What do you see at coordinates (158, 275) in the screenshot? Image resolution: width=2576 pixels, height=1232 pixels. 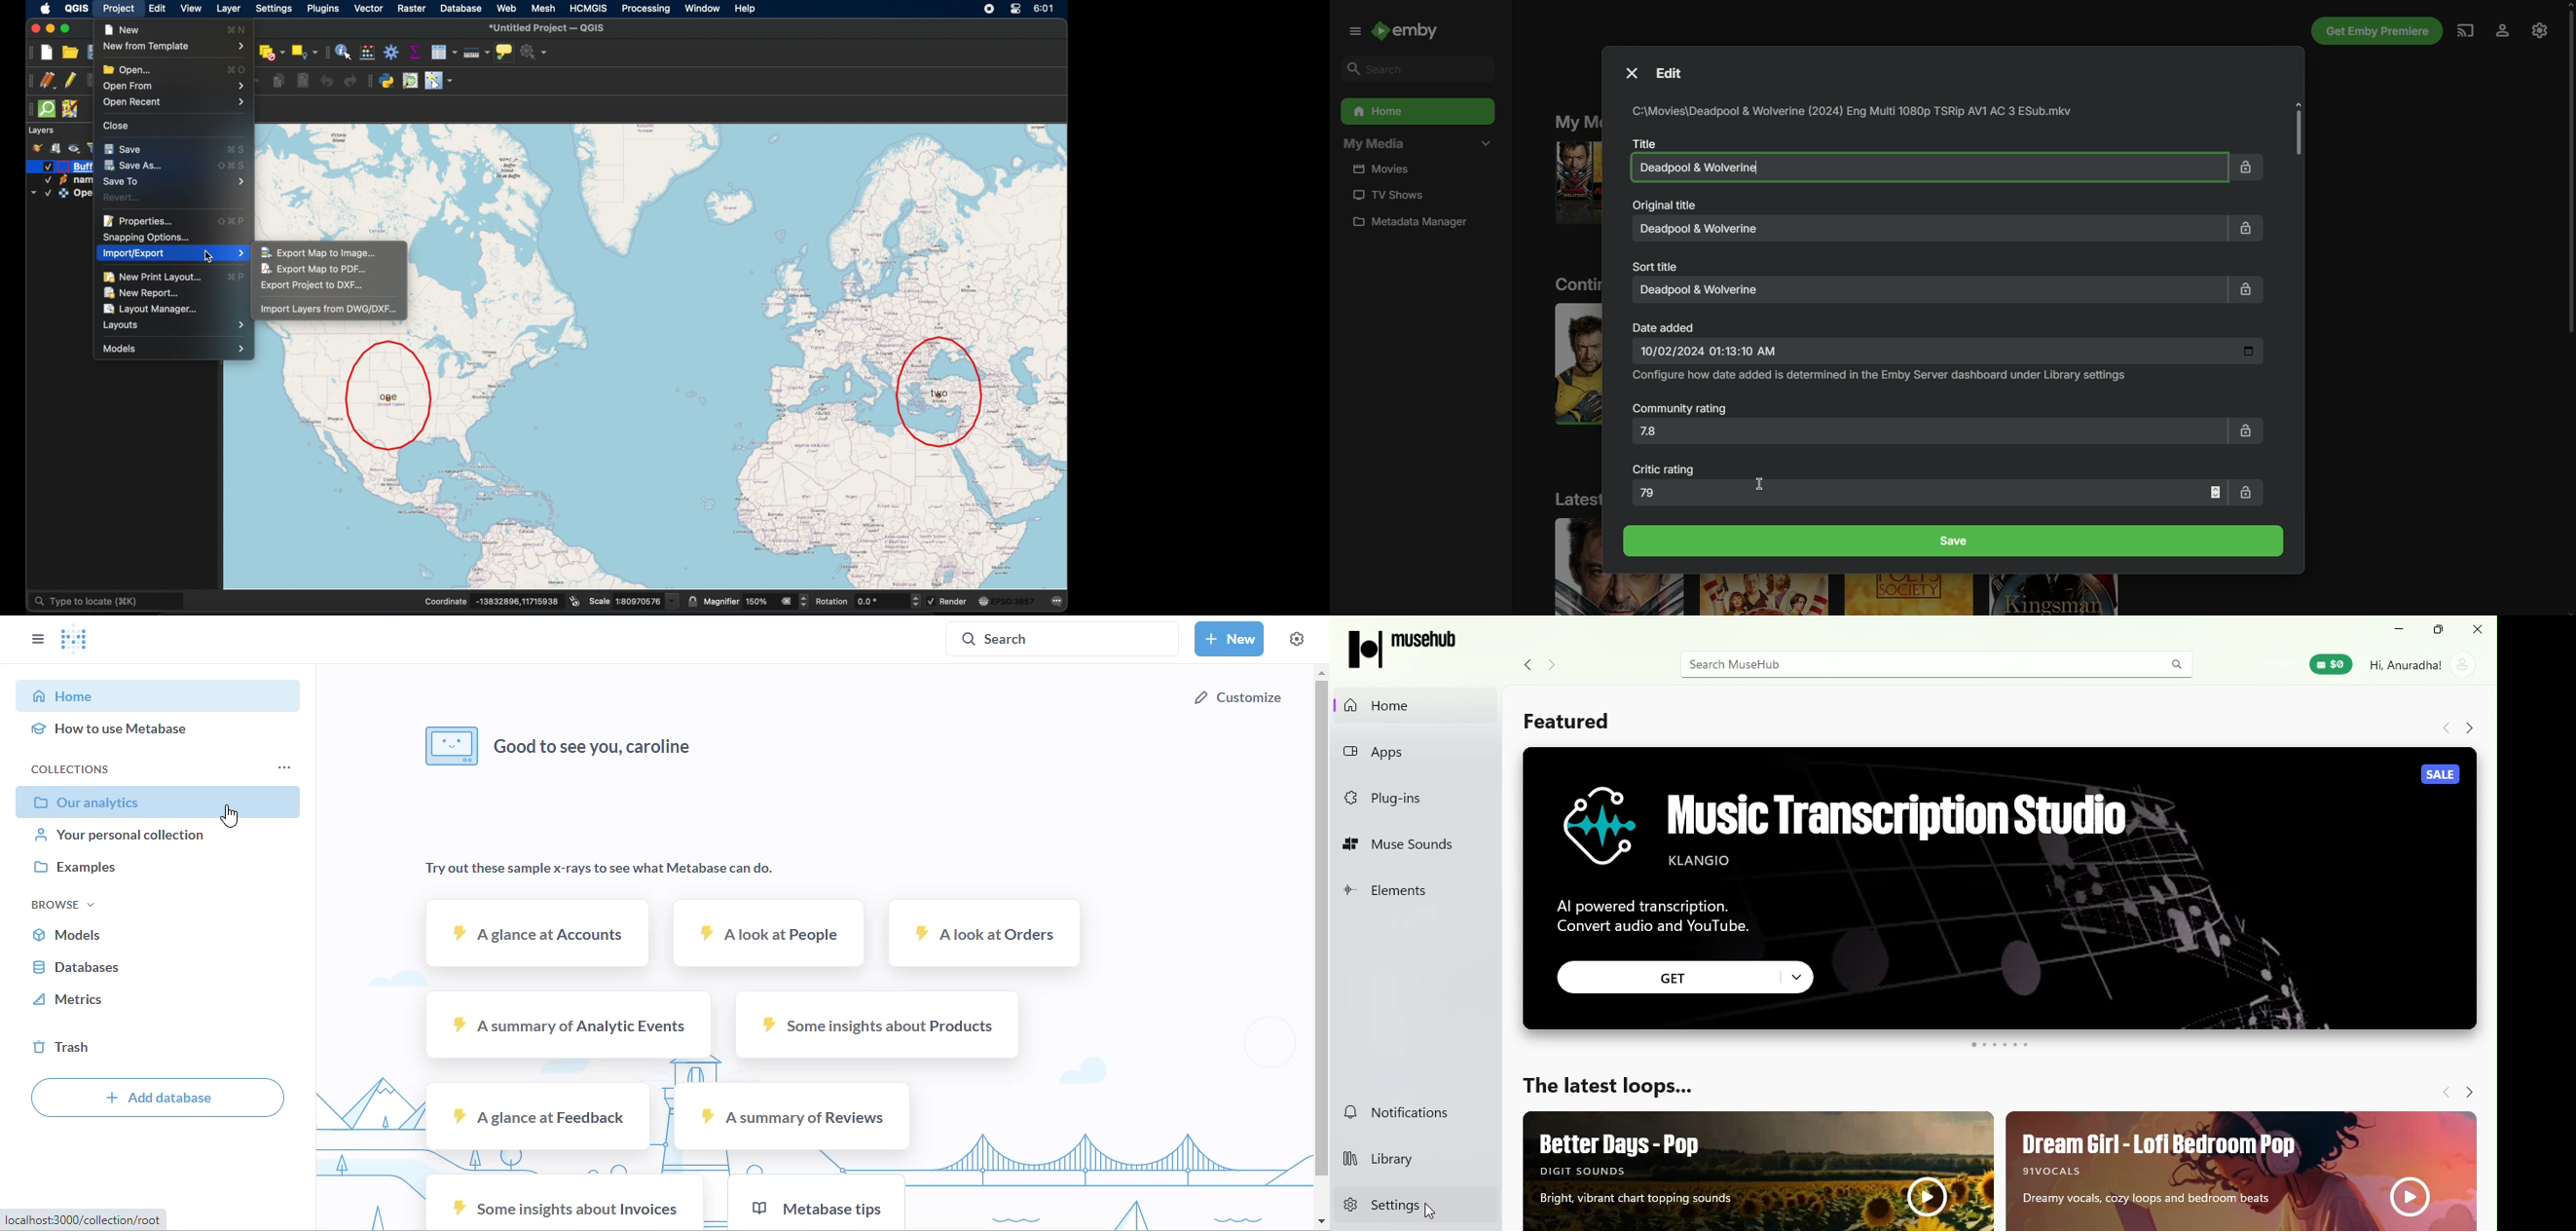 I see `new print layout` at bounding box center [158, 275].